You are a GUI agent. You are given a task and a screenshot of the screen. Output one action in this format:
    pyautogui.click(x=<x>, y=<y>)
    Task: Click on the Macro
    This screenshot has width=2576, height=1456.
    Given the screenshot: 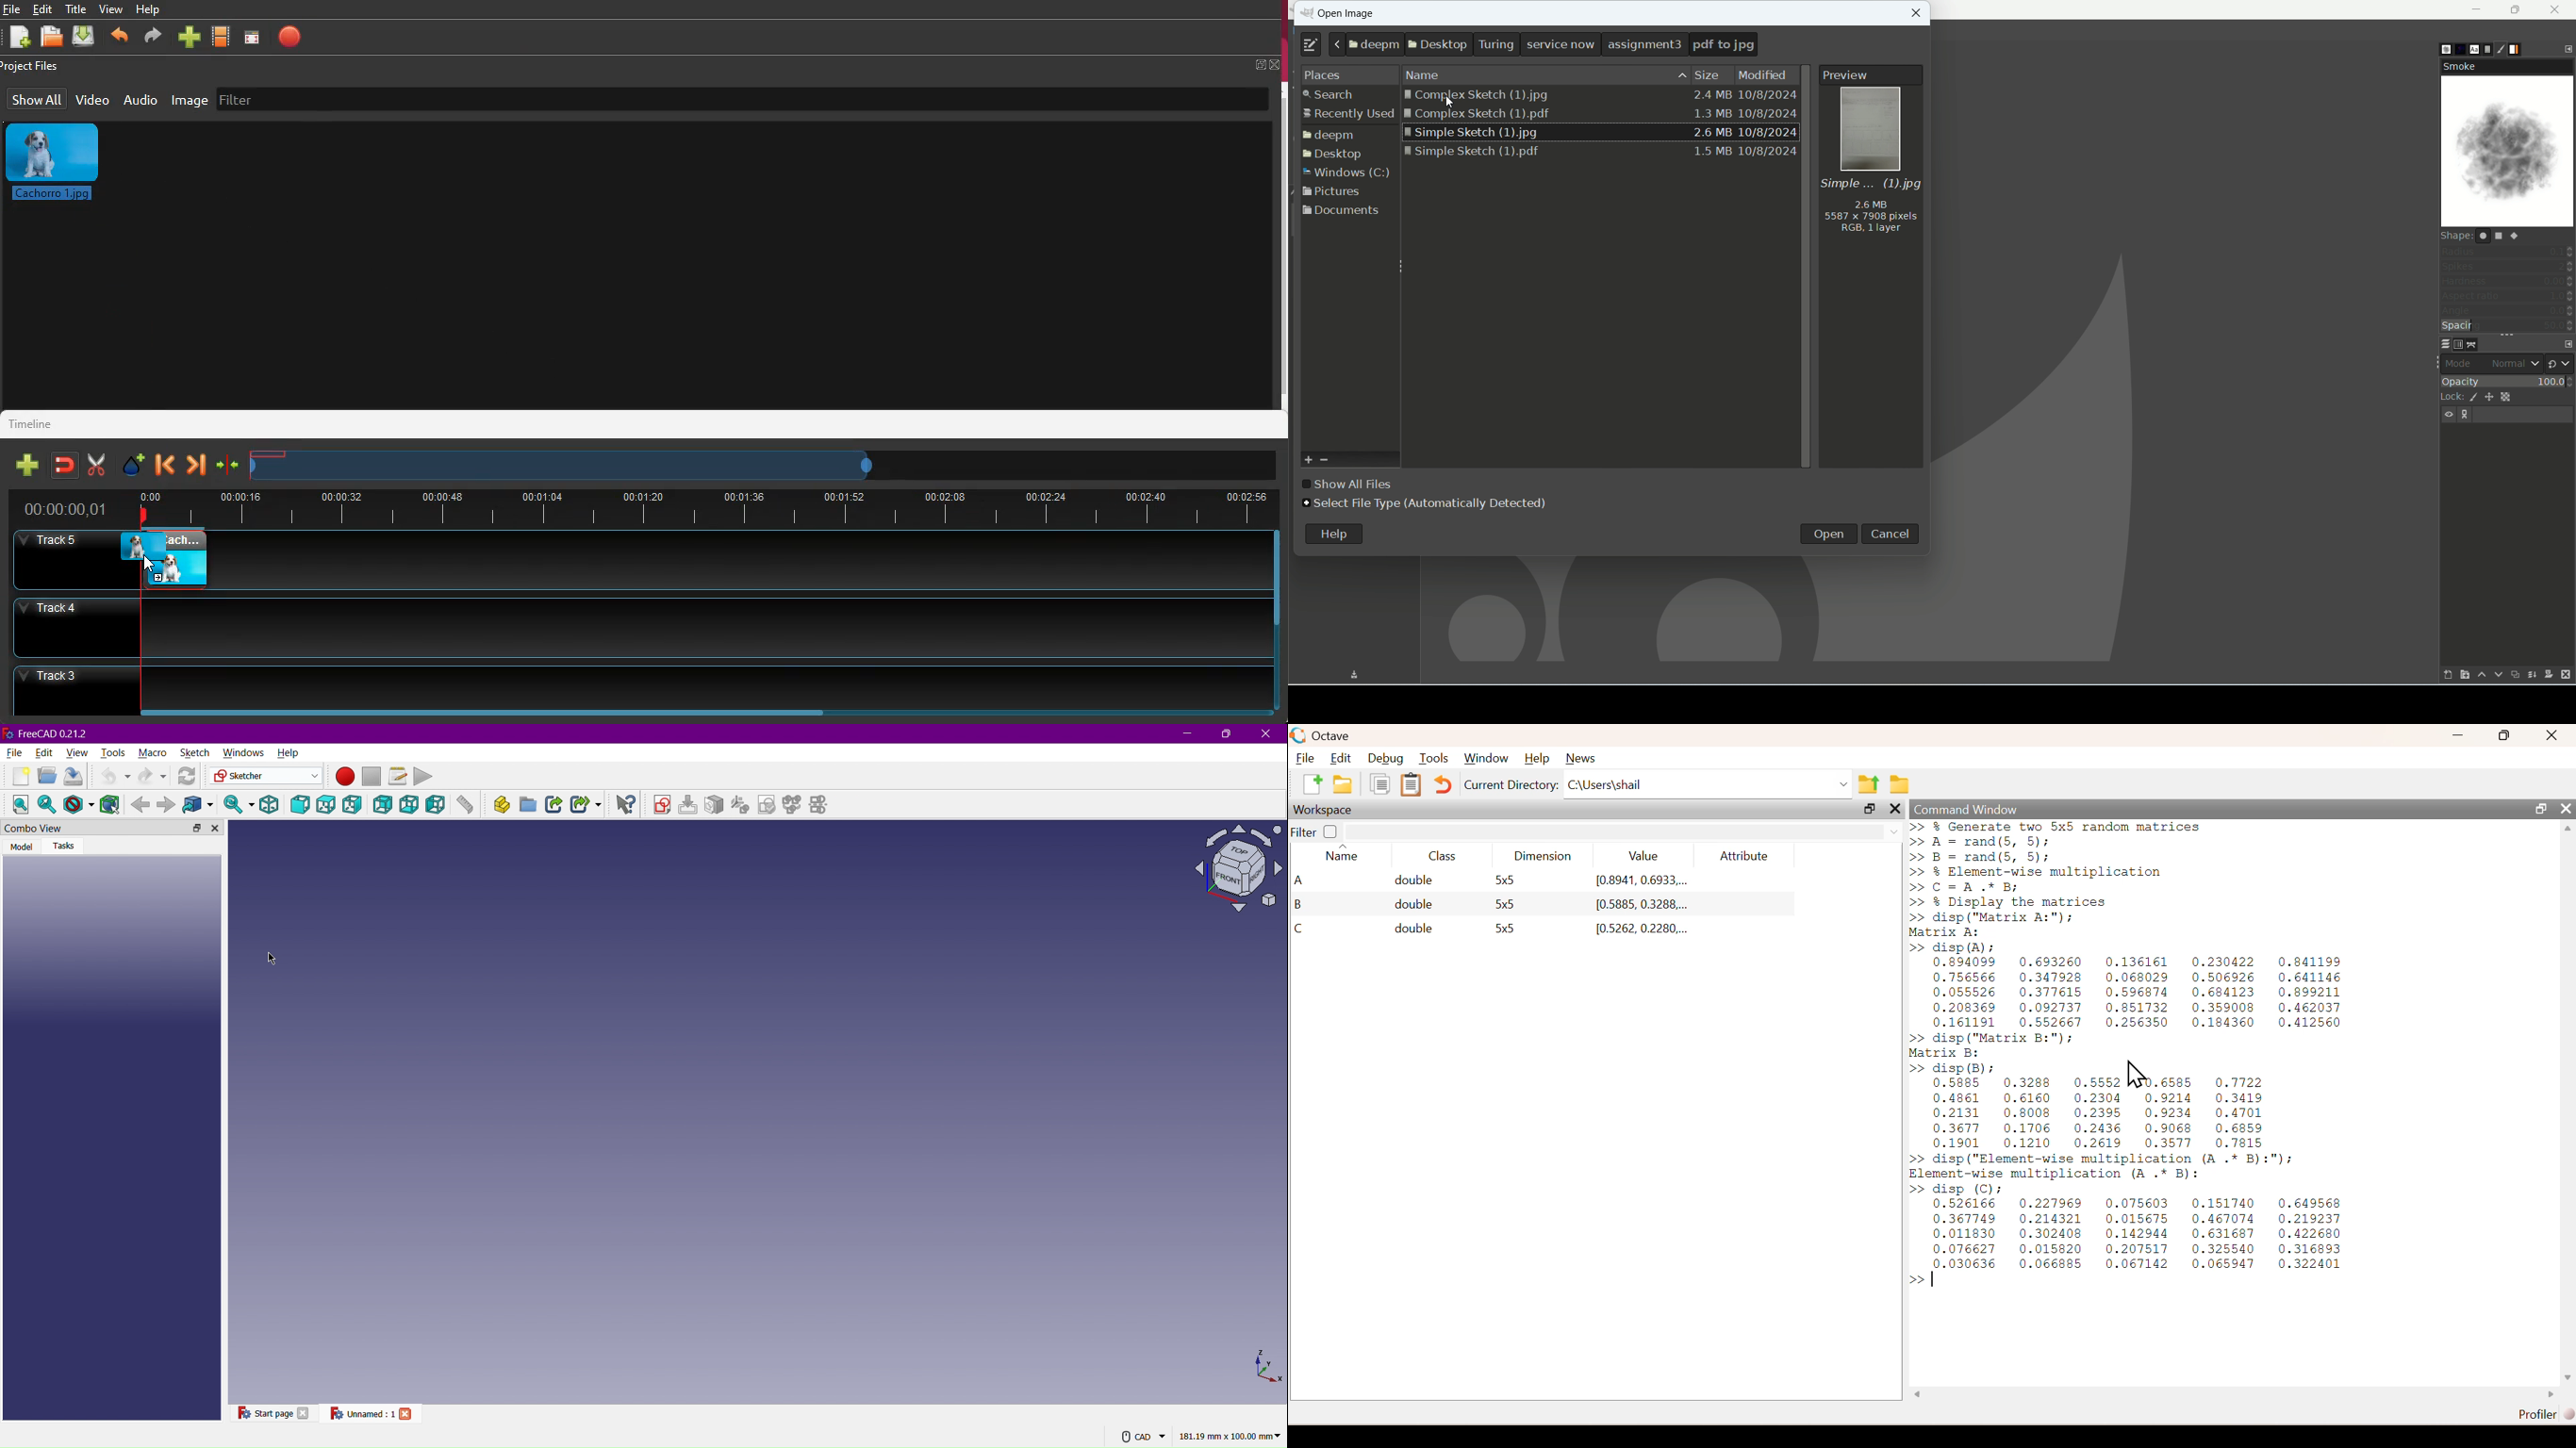 What is the action you would take?
    pyautogui.click(x=152, y=752)
    